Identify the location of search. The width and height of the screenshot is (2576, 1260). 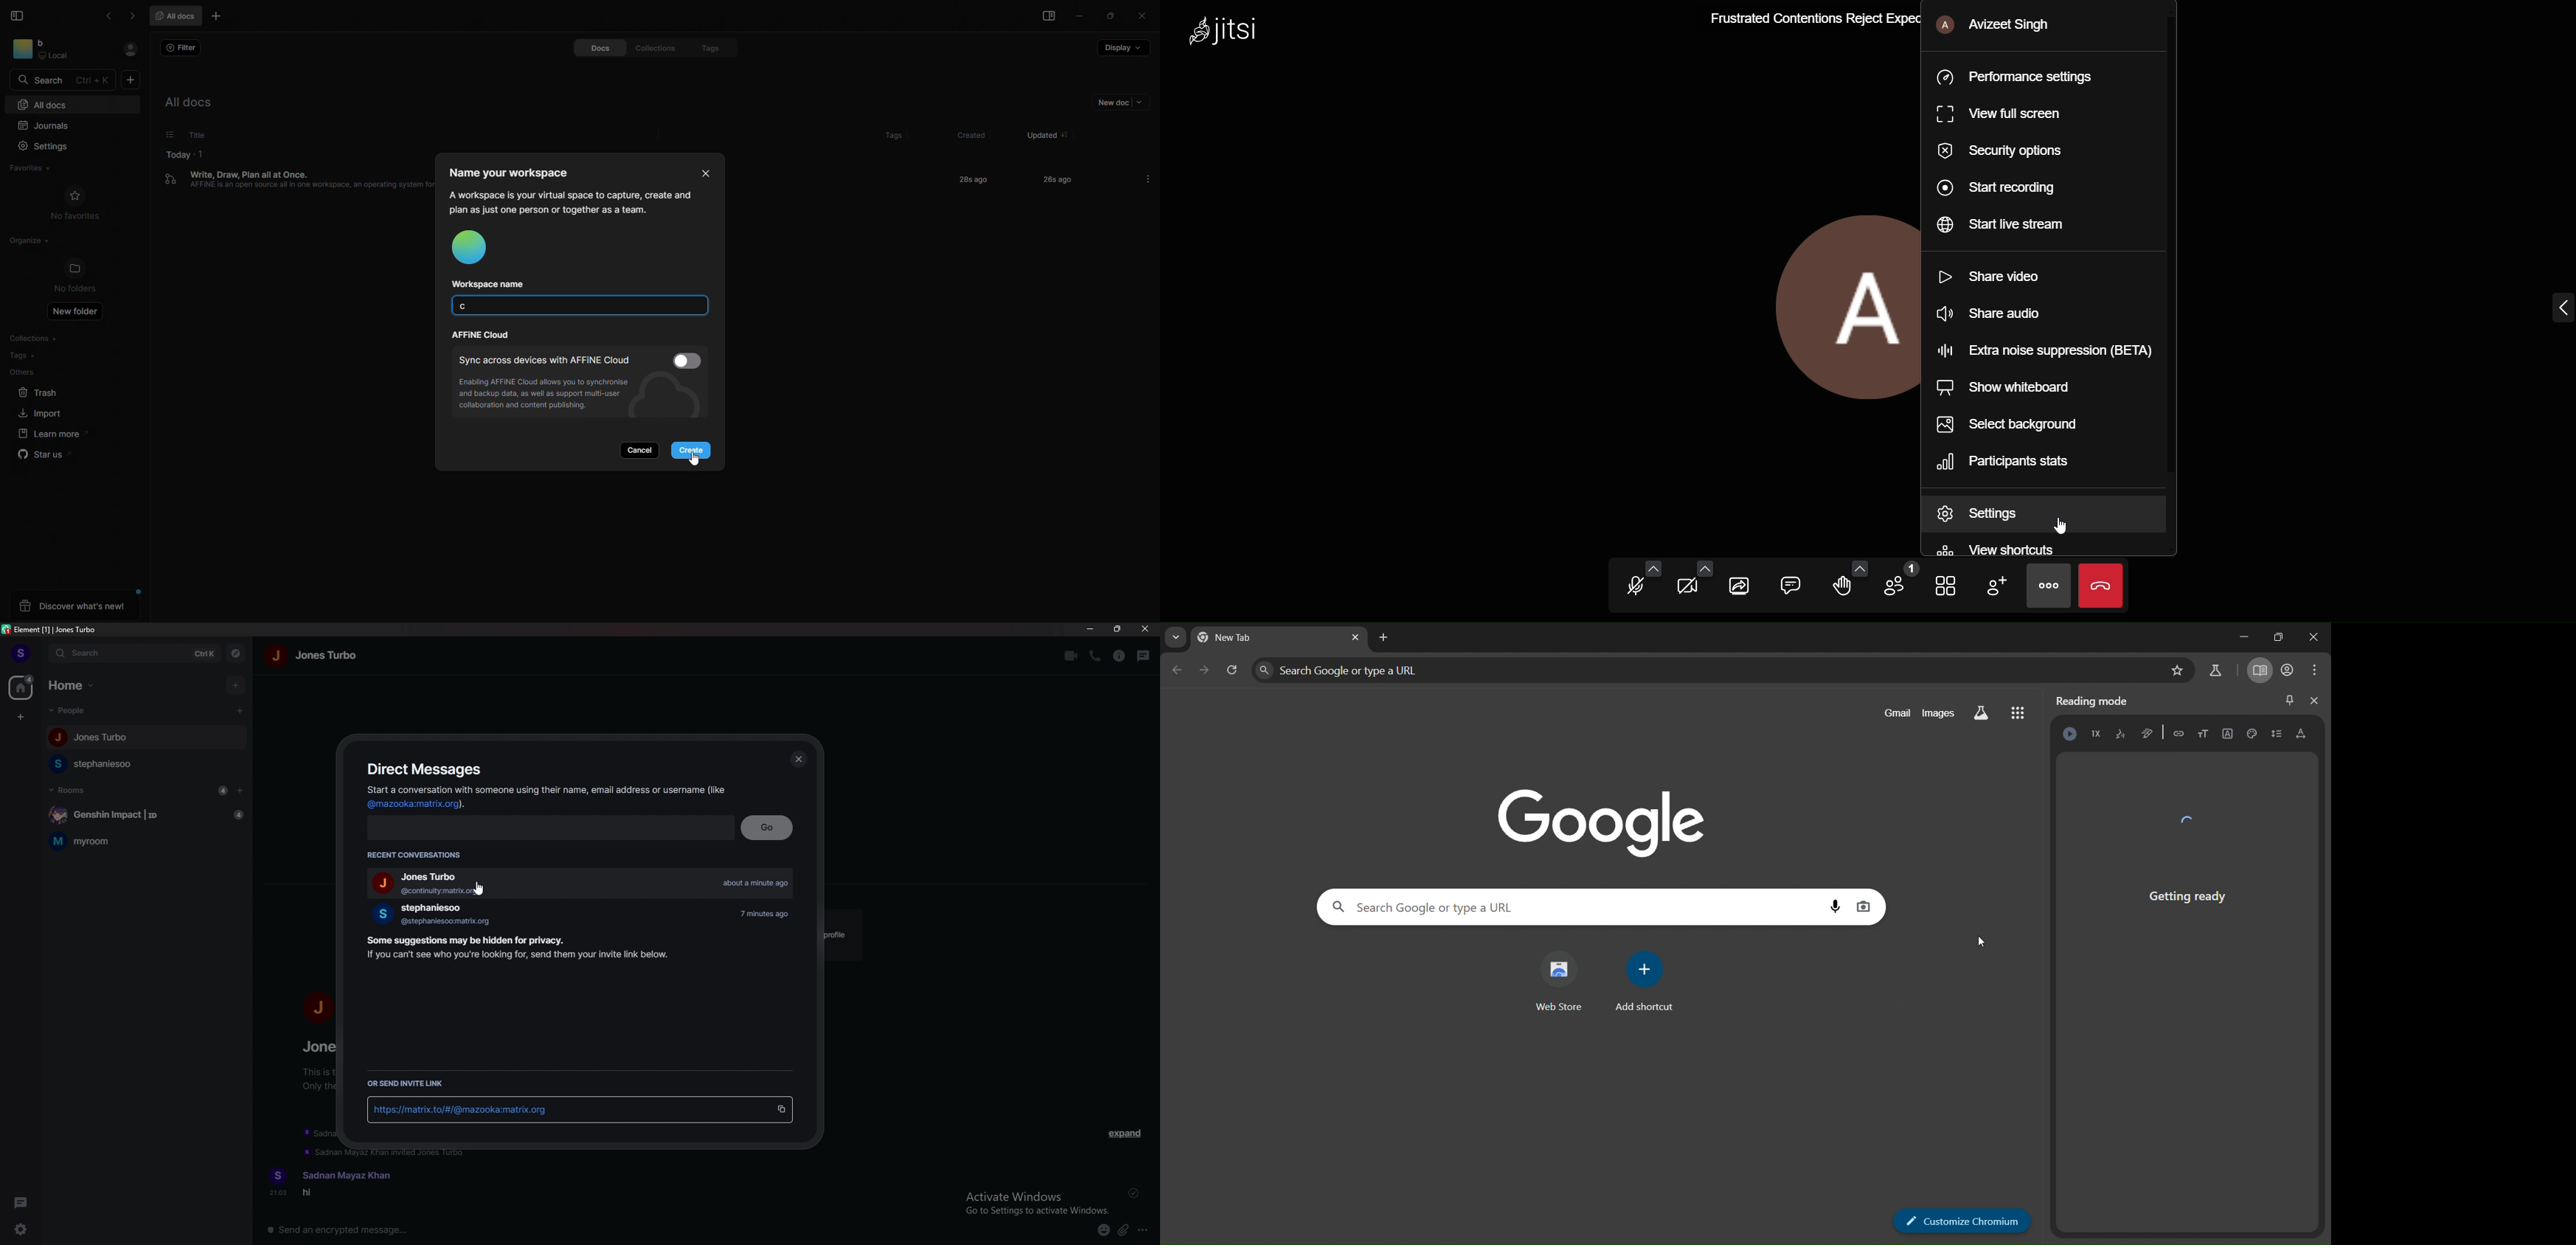
(554, 827).